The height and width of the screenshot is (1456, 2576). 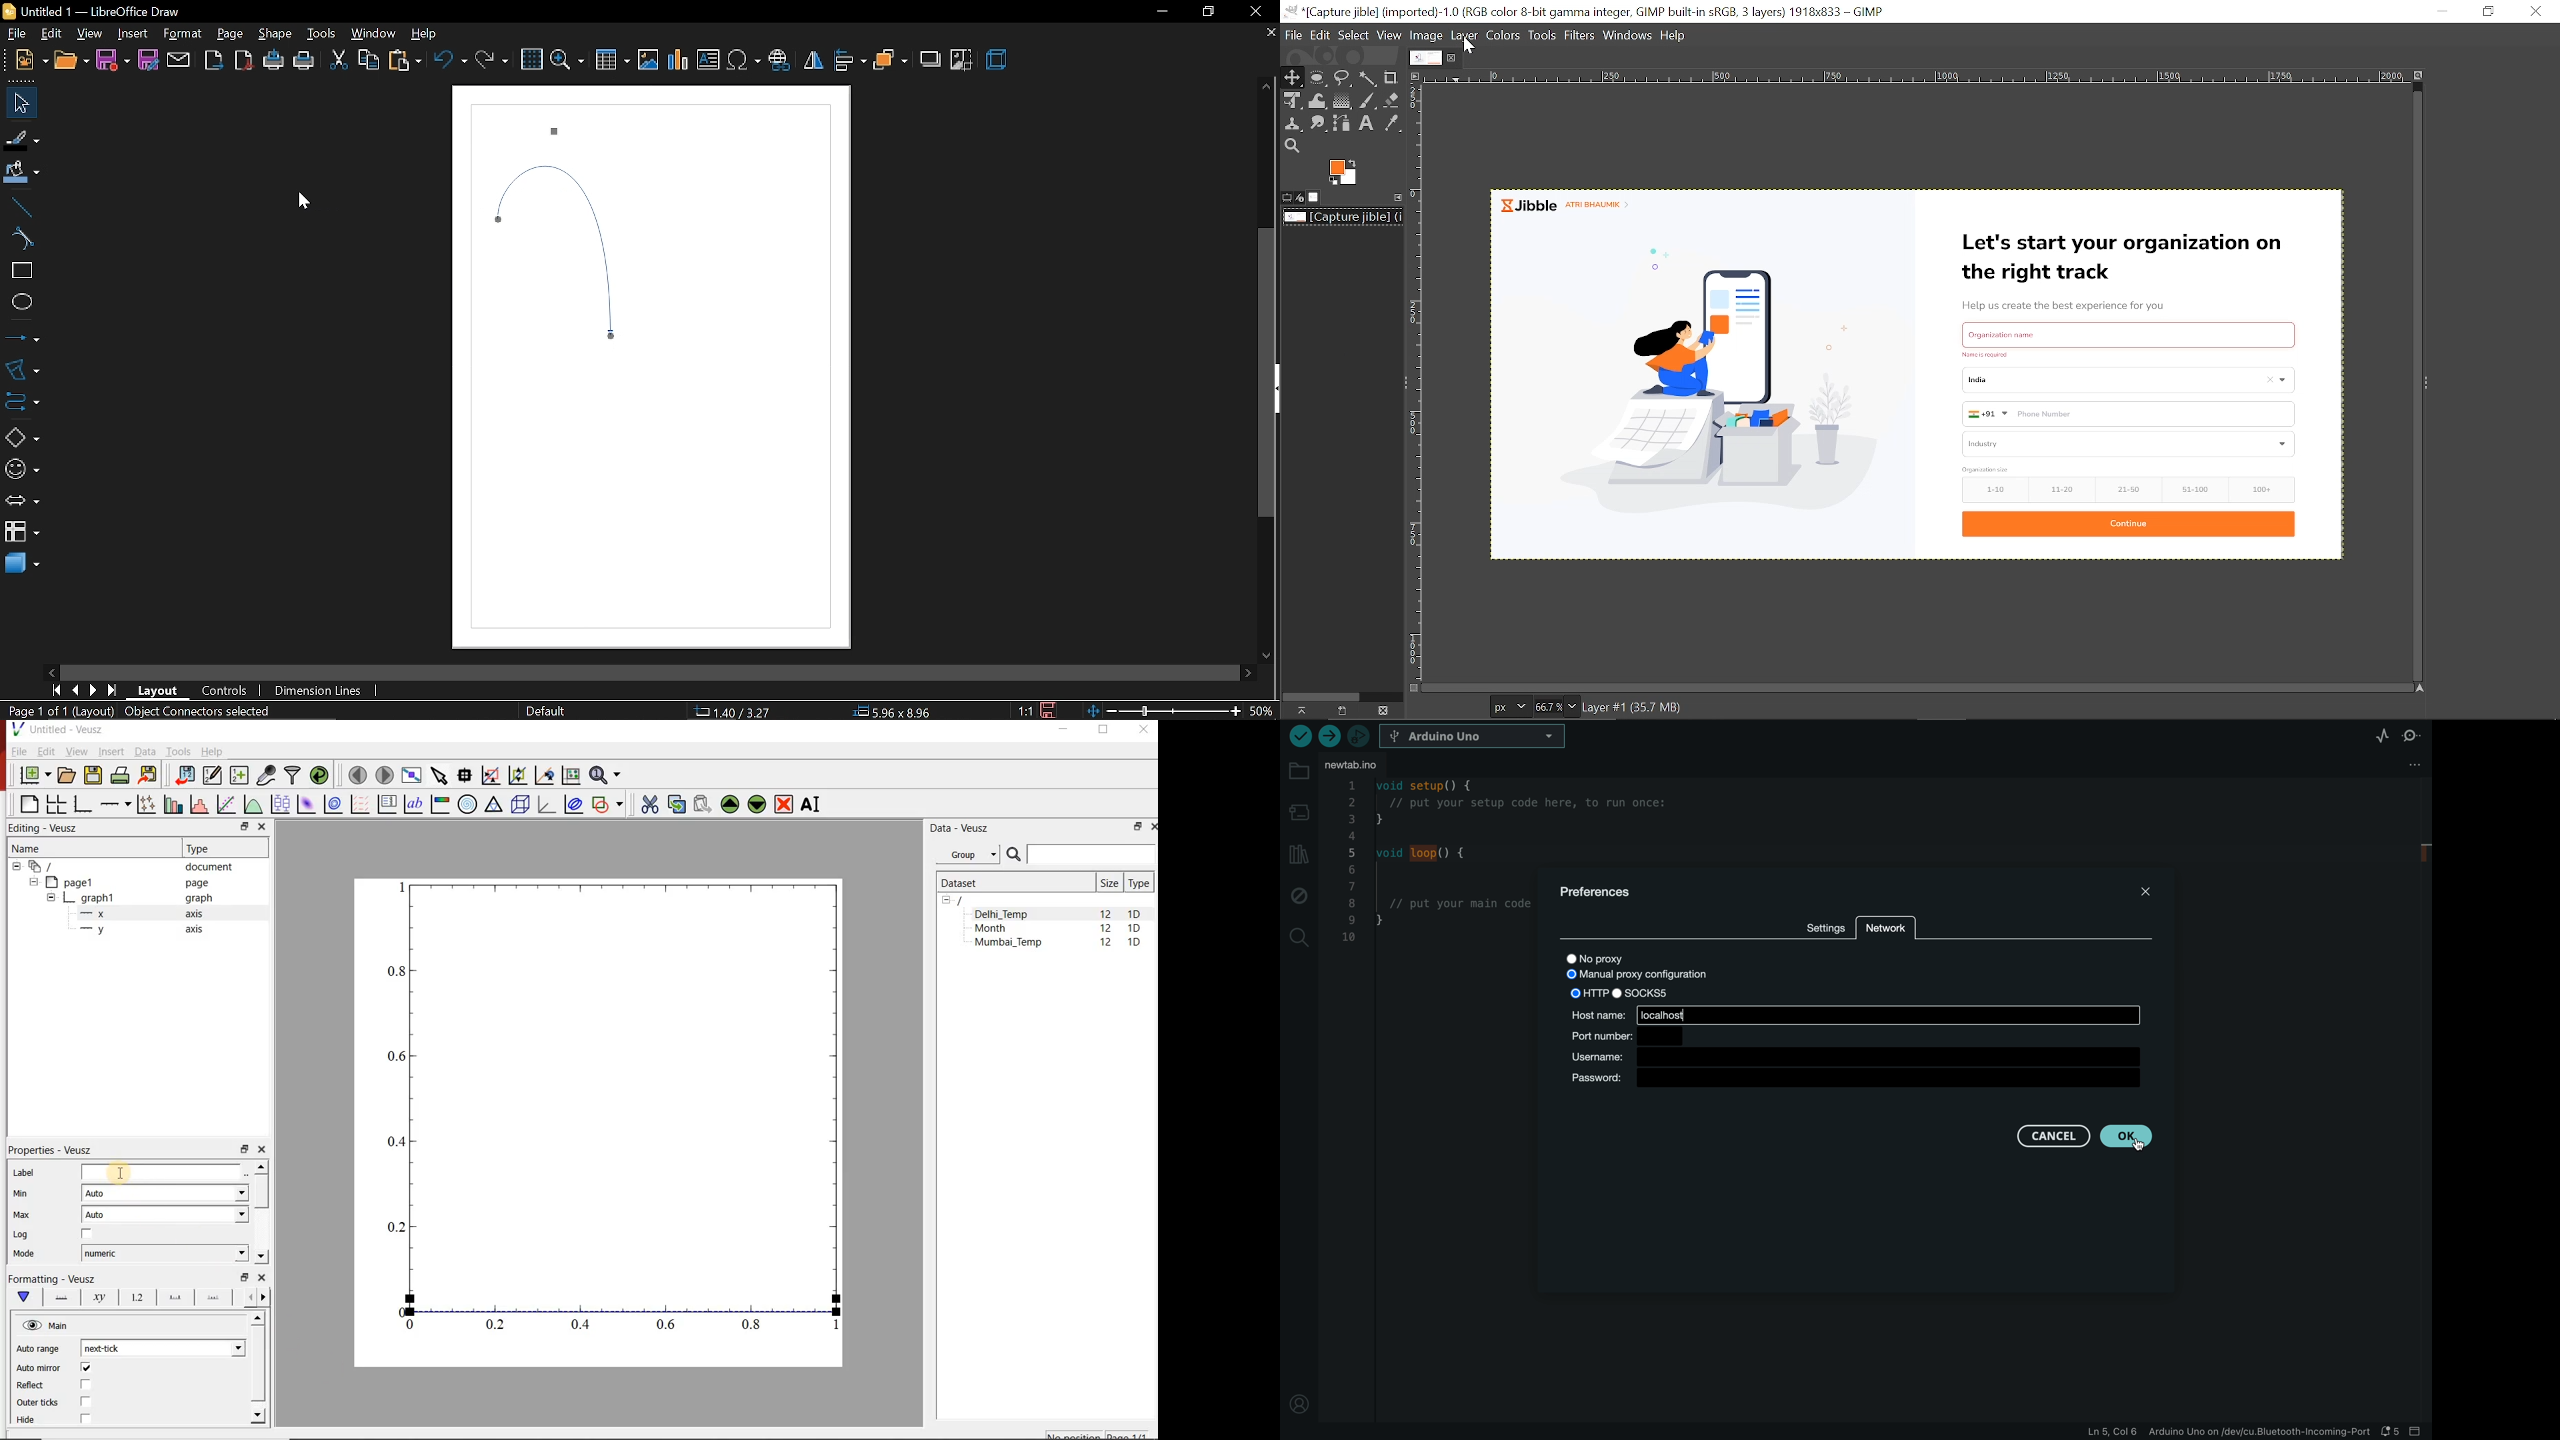 What do you see at coordinates (59, 1297) in the screenshot?
I see `Axis line` at bounding box center [59, 1297].